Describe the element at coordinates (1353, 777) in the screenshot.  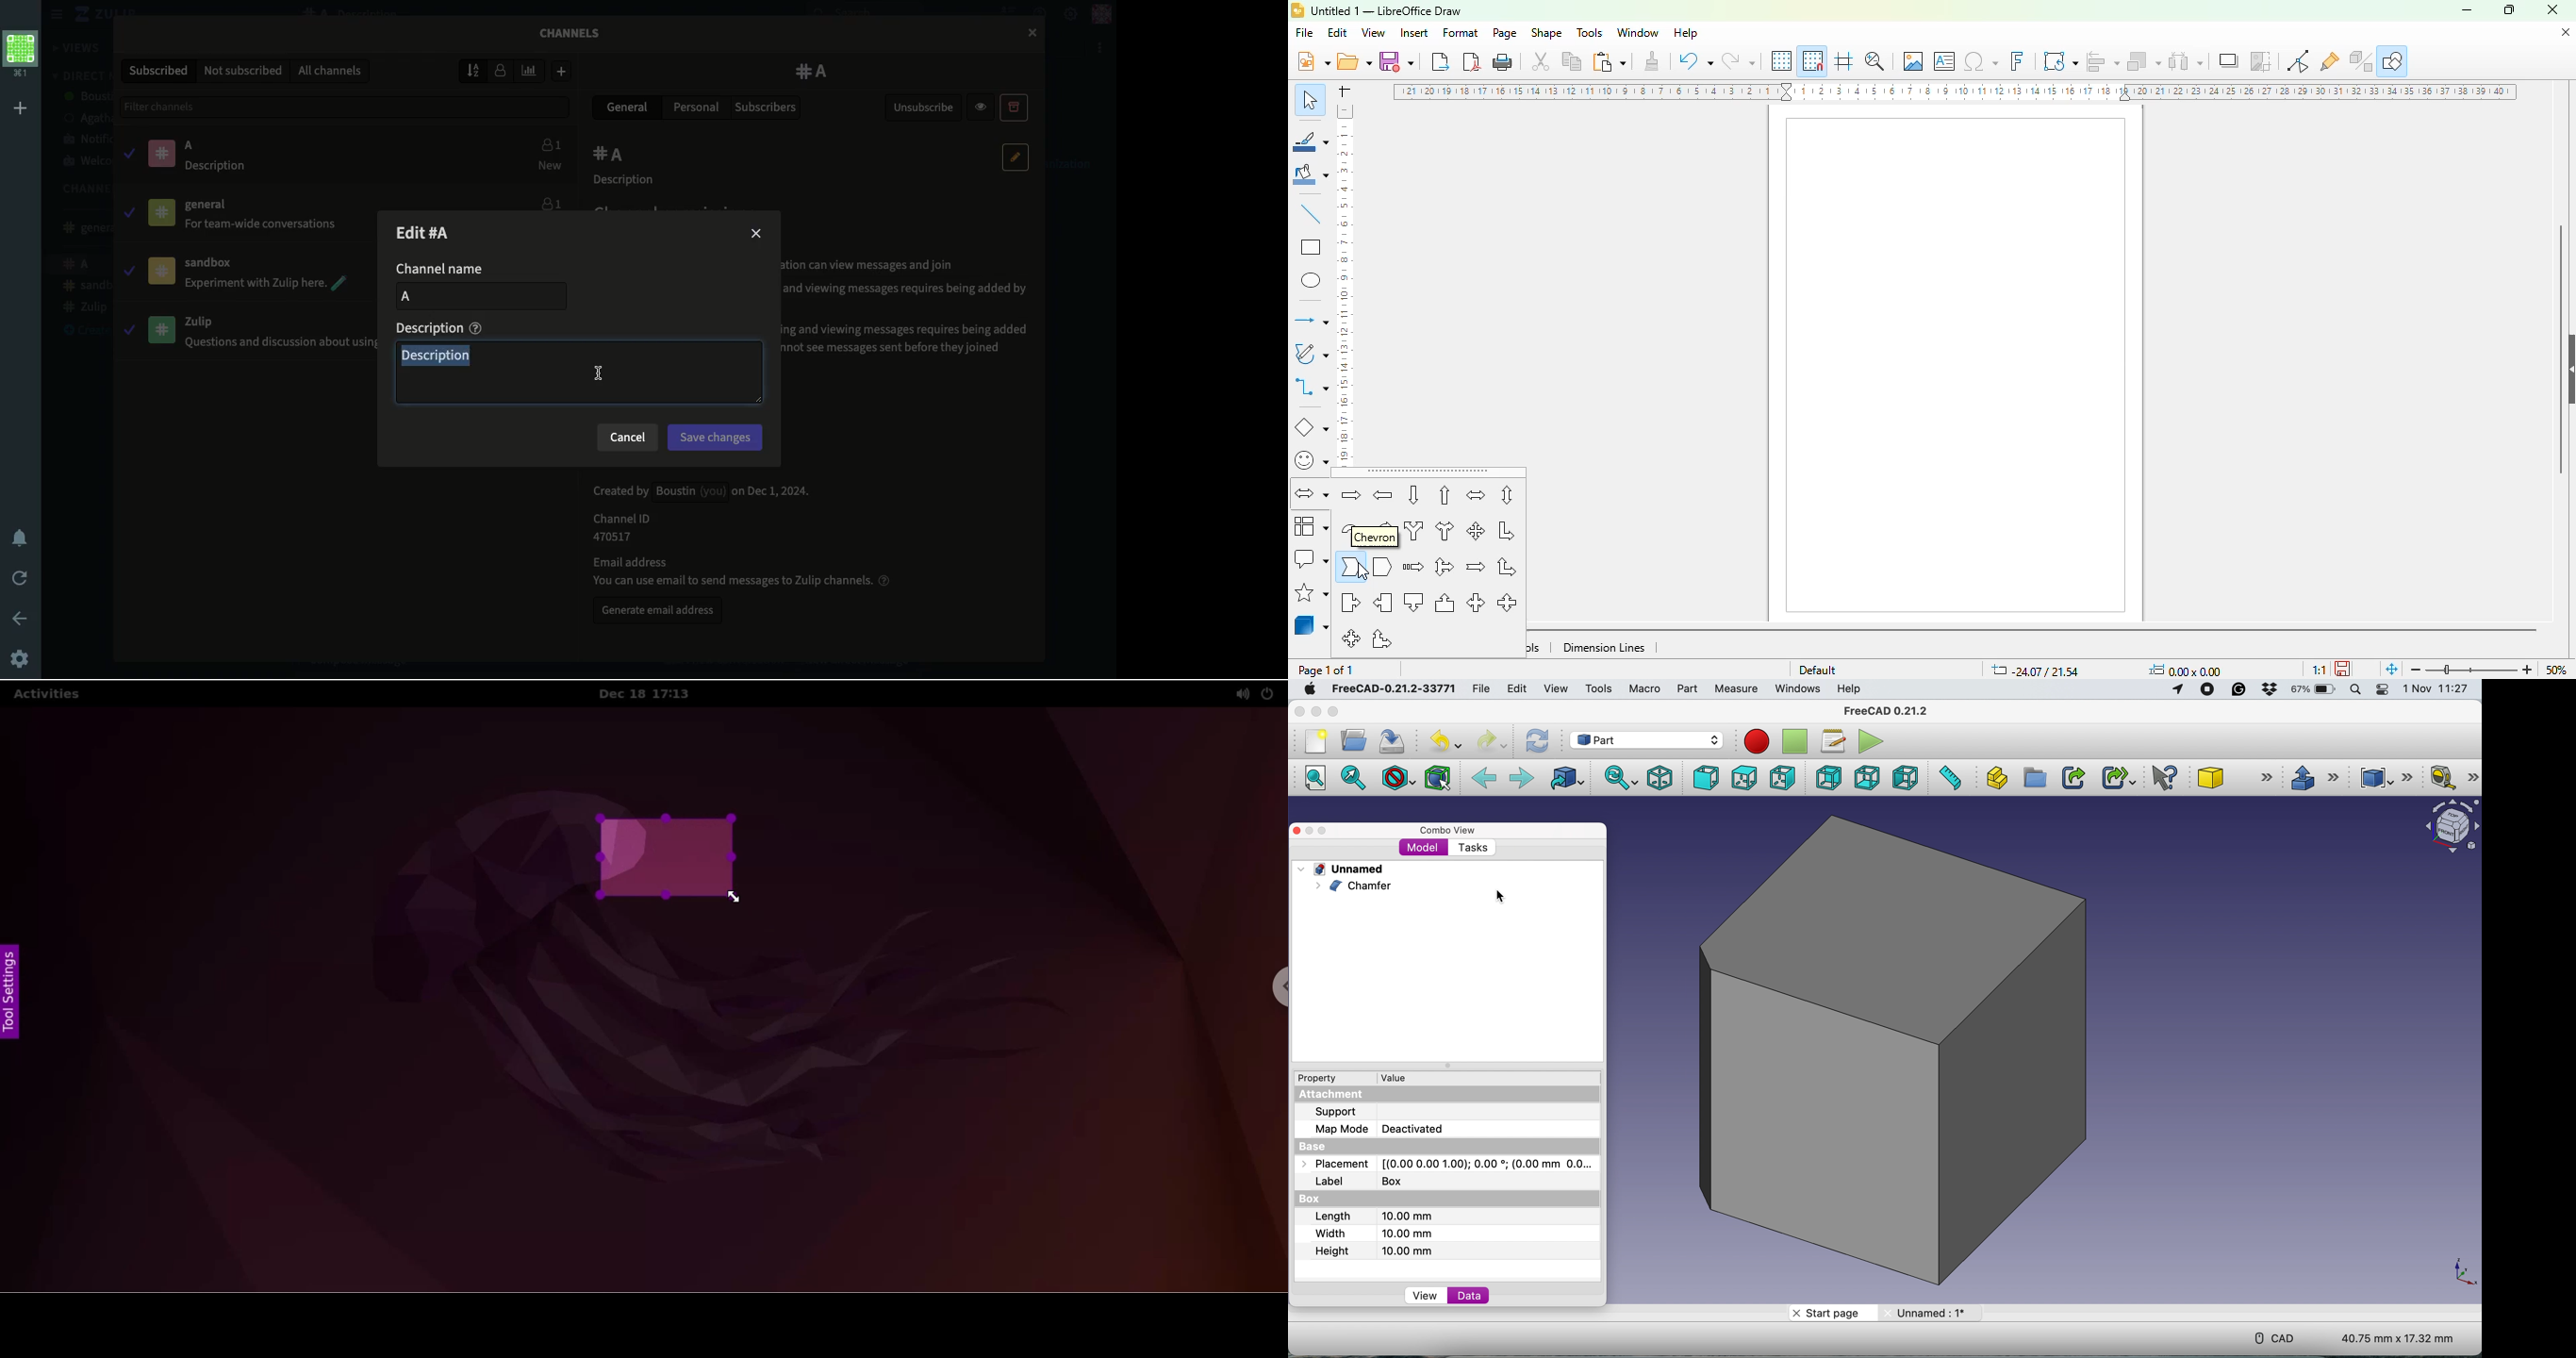
I see `fit to selection` at that location.